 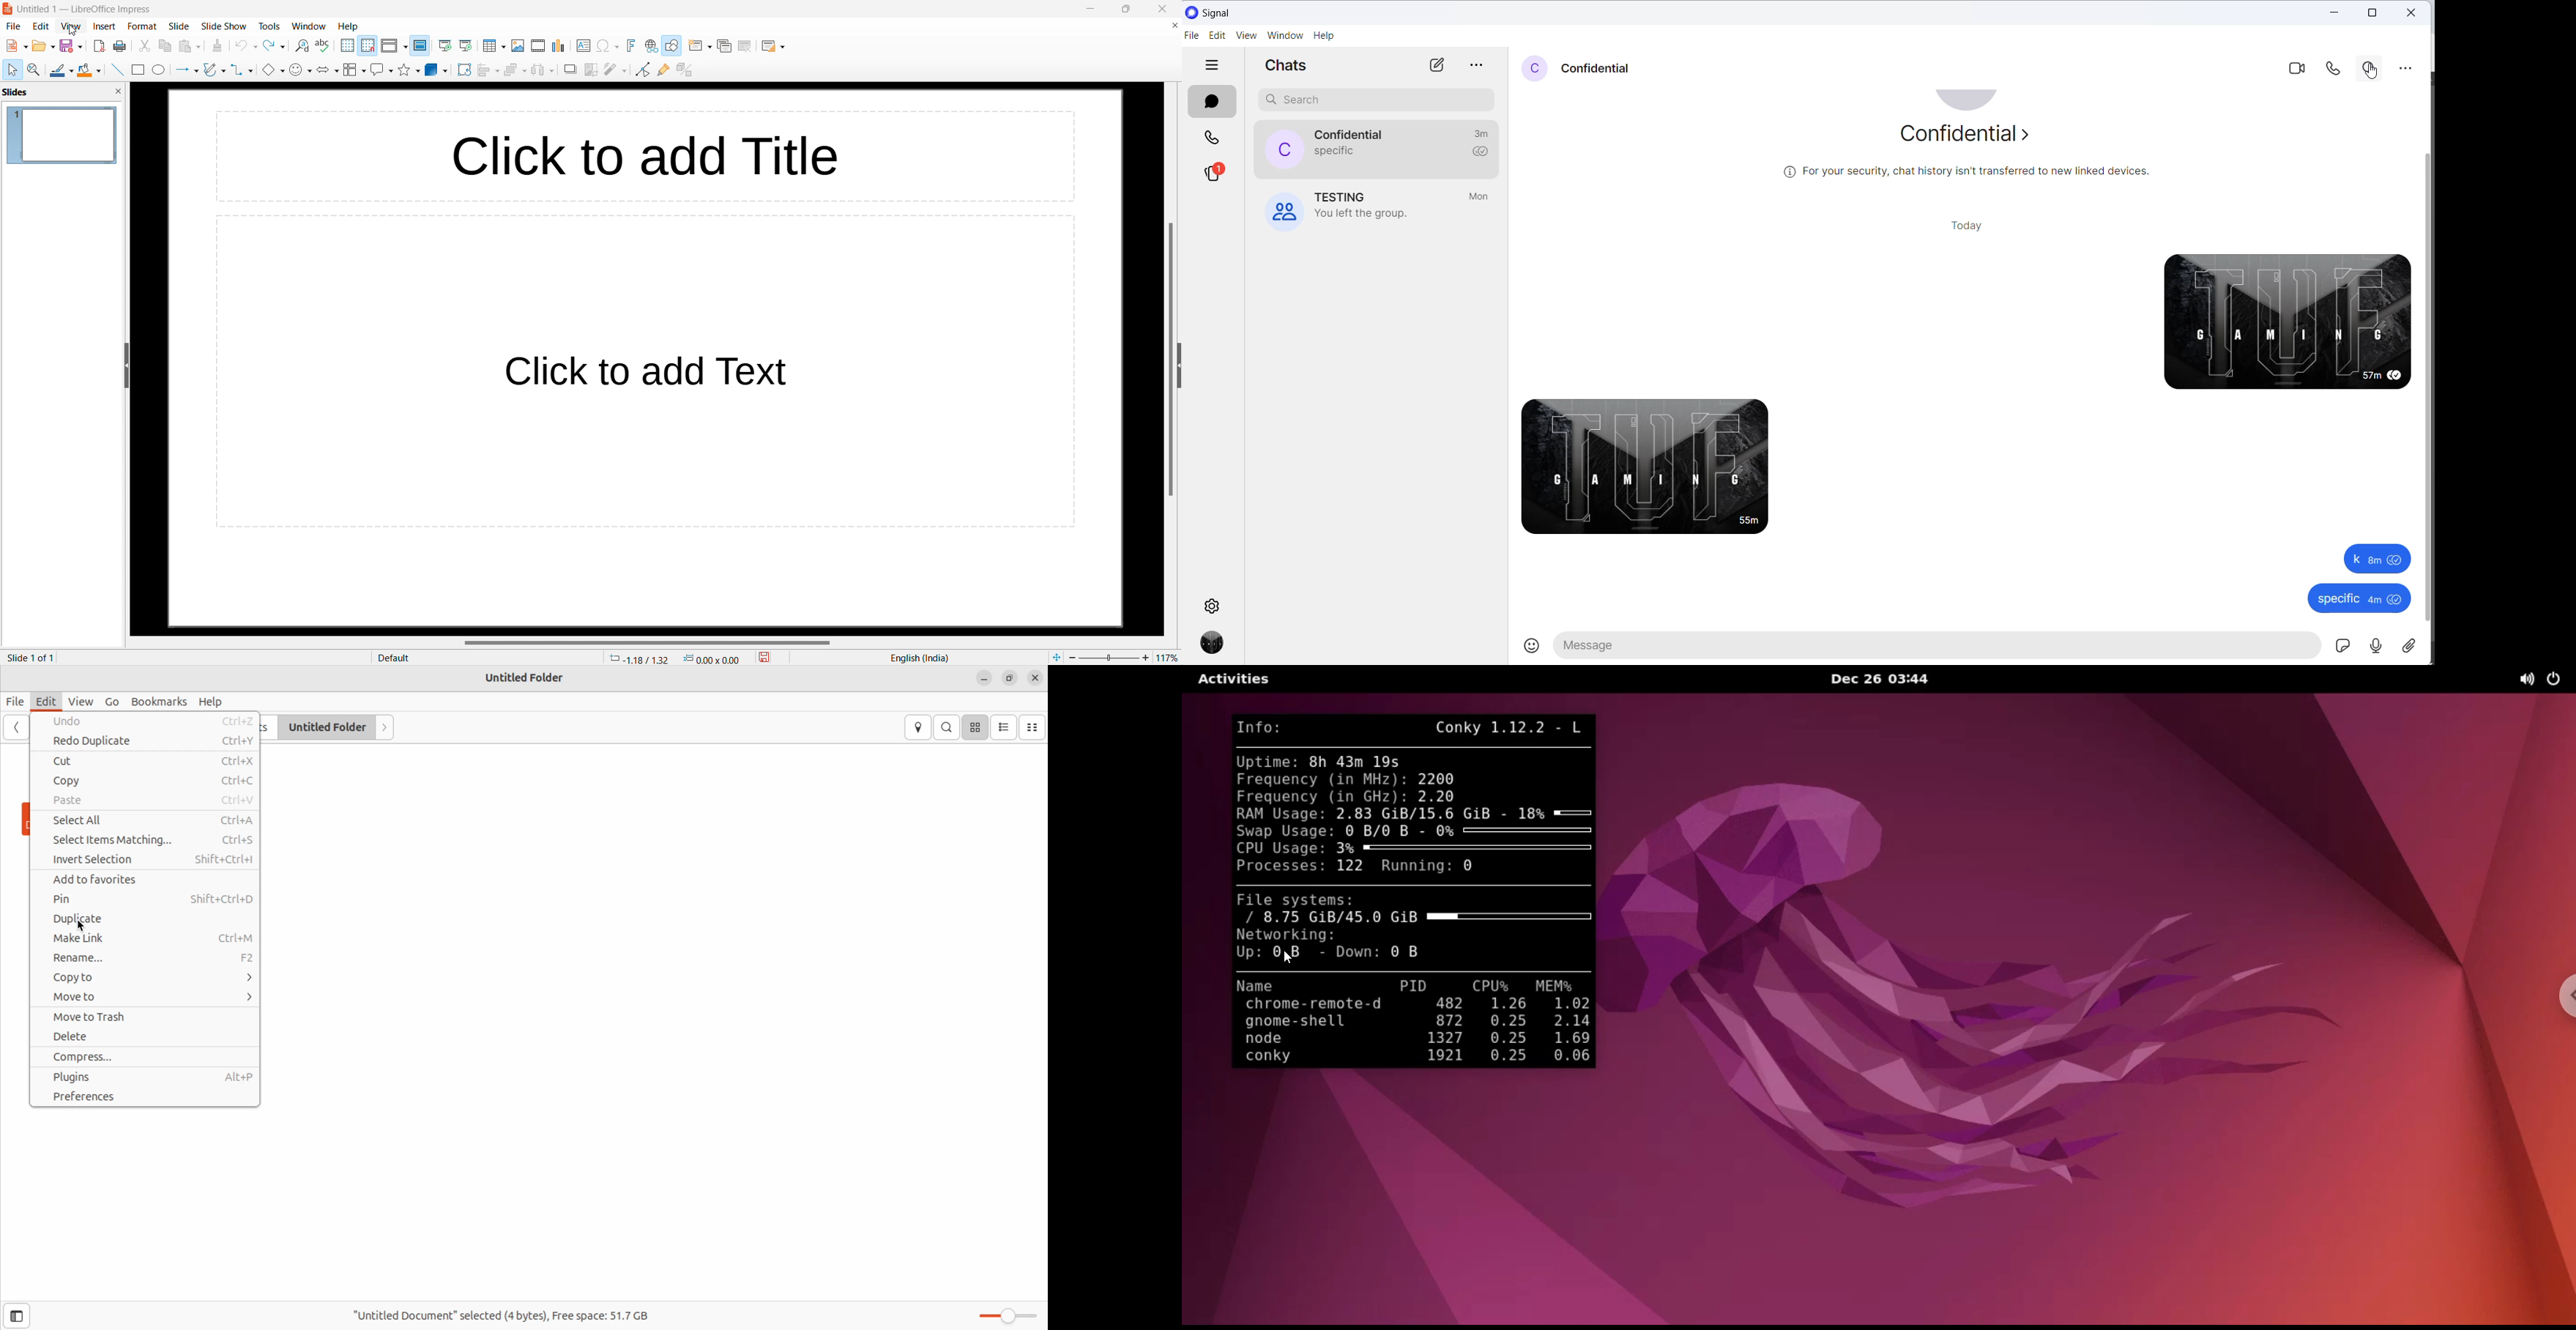 What do you see at coordinates (2370, 68) in the screenshot?
I see `search in chat` at bounding box center [2370, 68].